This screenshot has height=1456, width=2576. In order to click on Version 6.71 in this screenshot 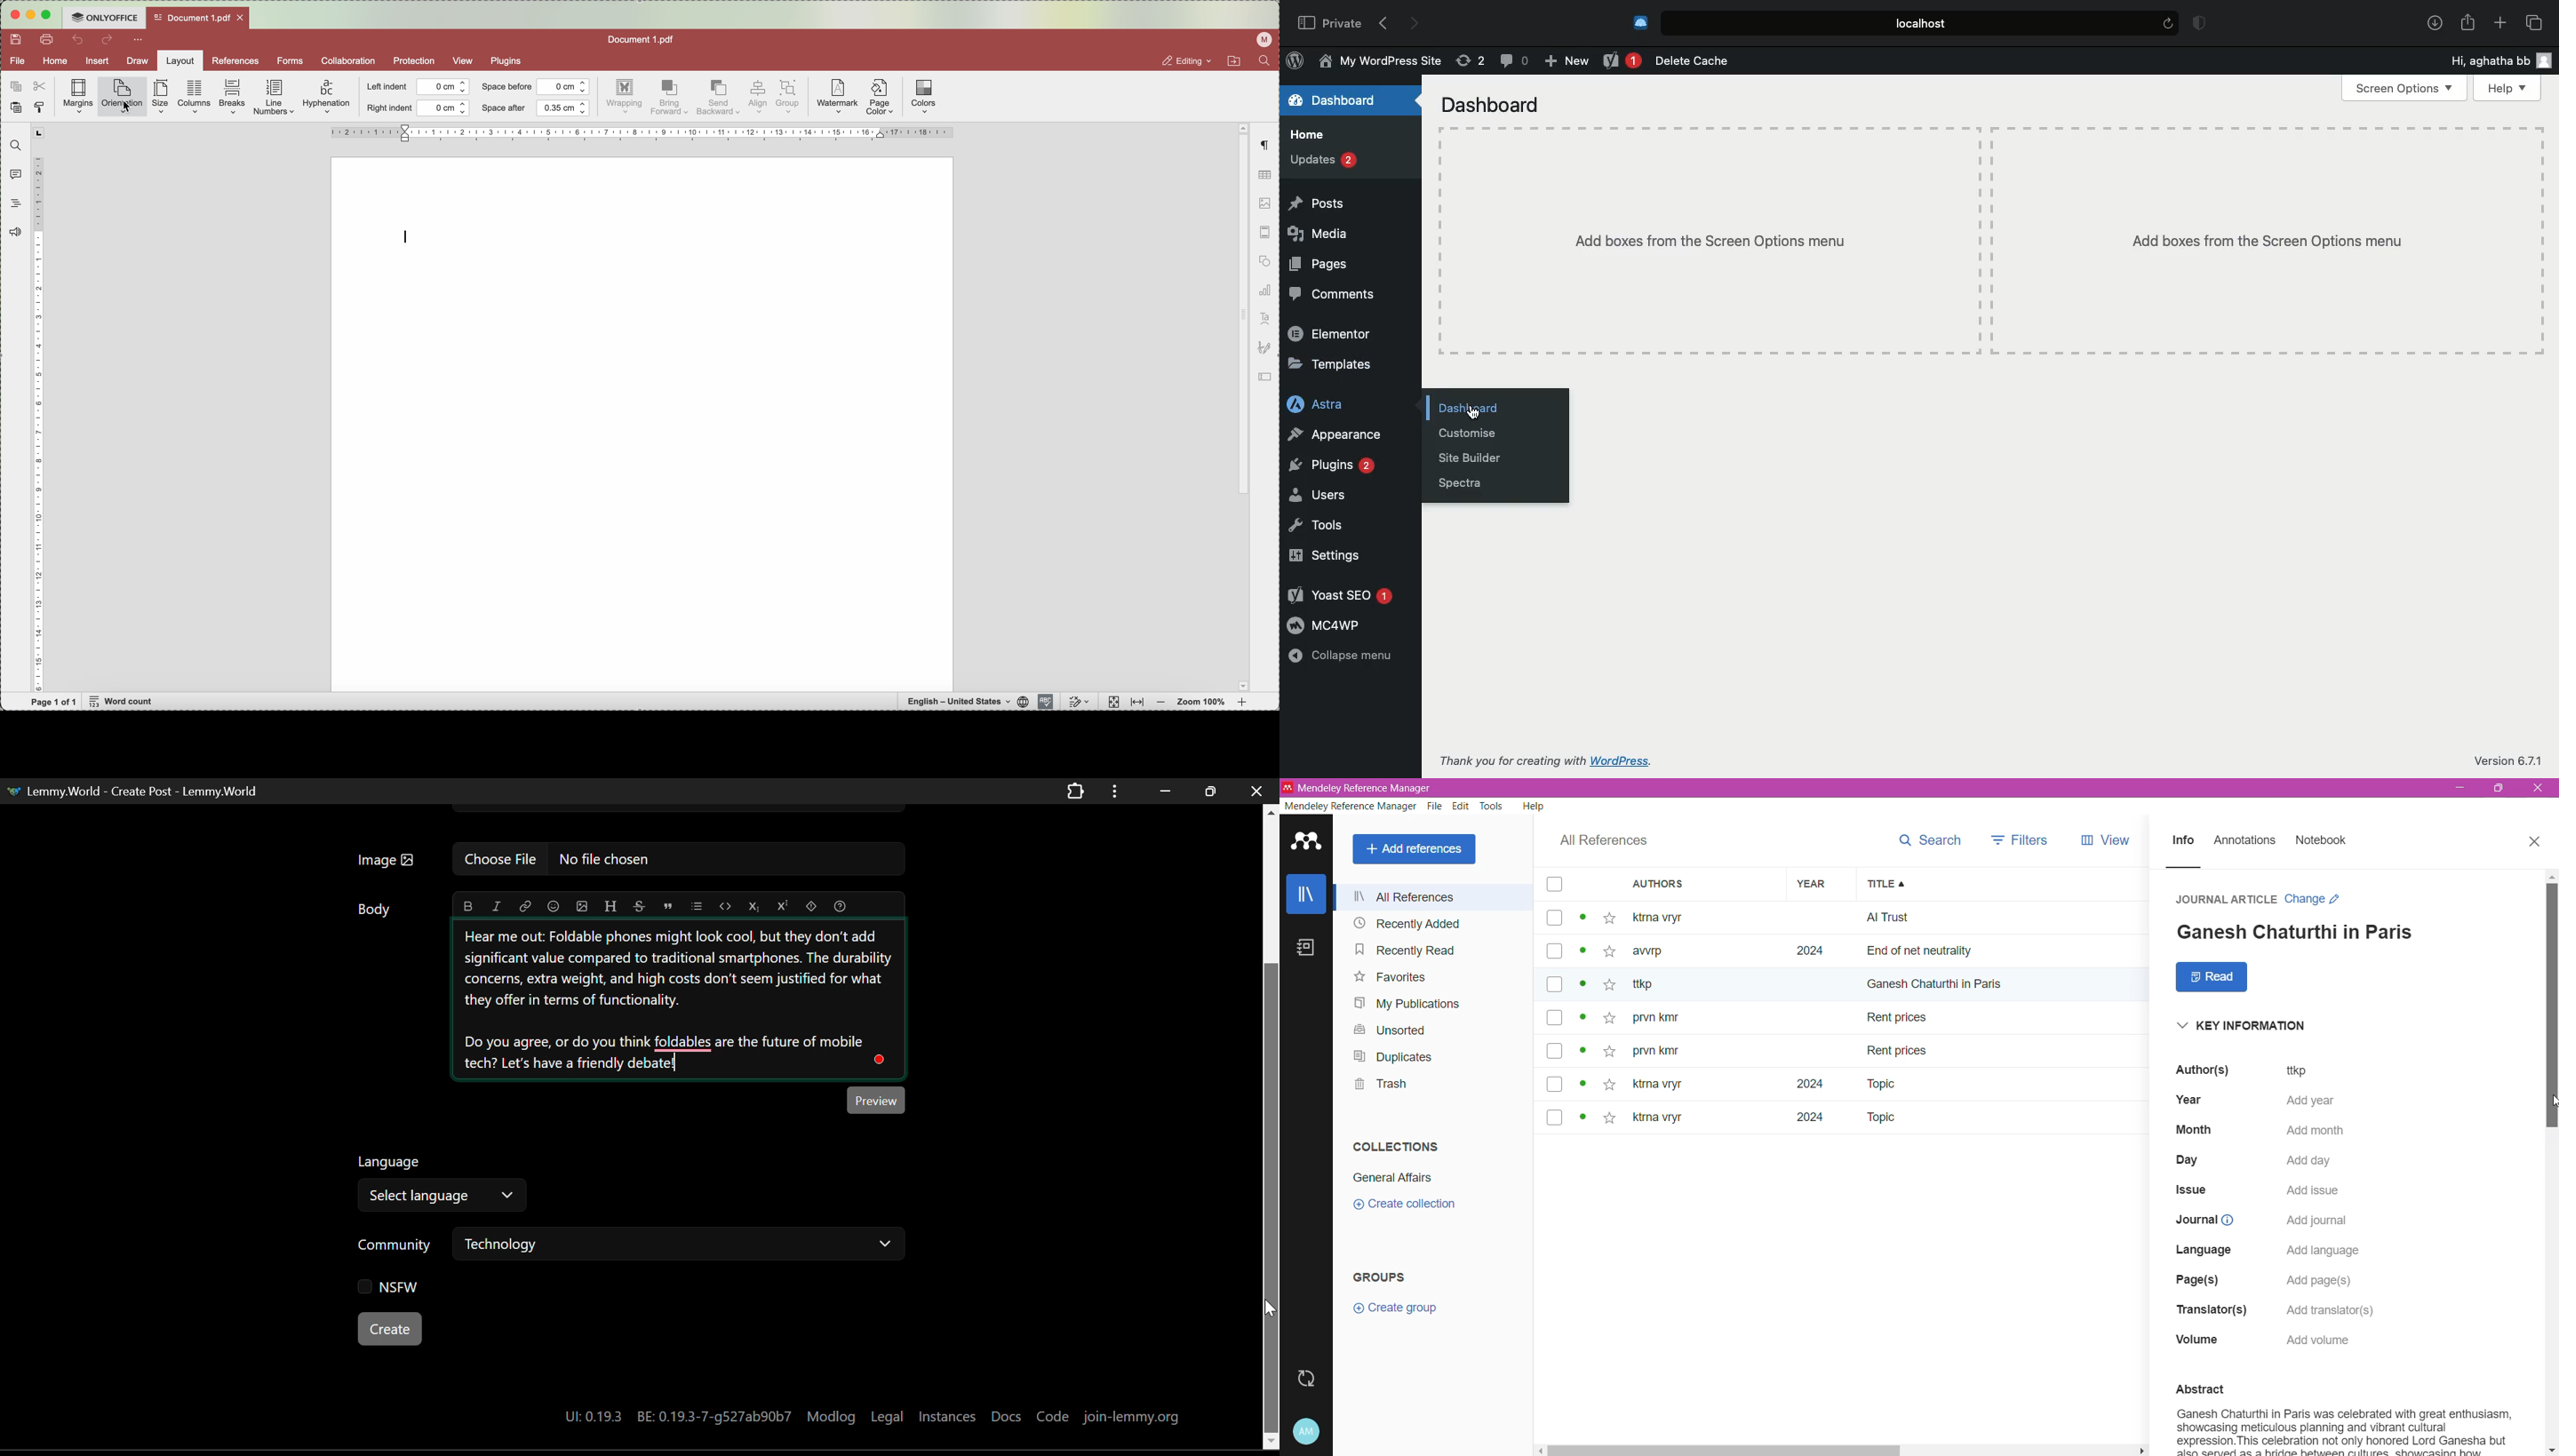, I will do `click(2509, 761)`.